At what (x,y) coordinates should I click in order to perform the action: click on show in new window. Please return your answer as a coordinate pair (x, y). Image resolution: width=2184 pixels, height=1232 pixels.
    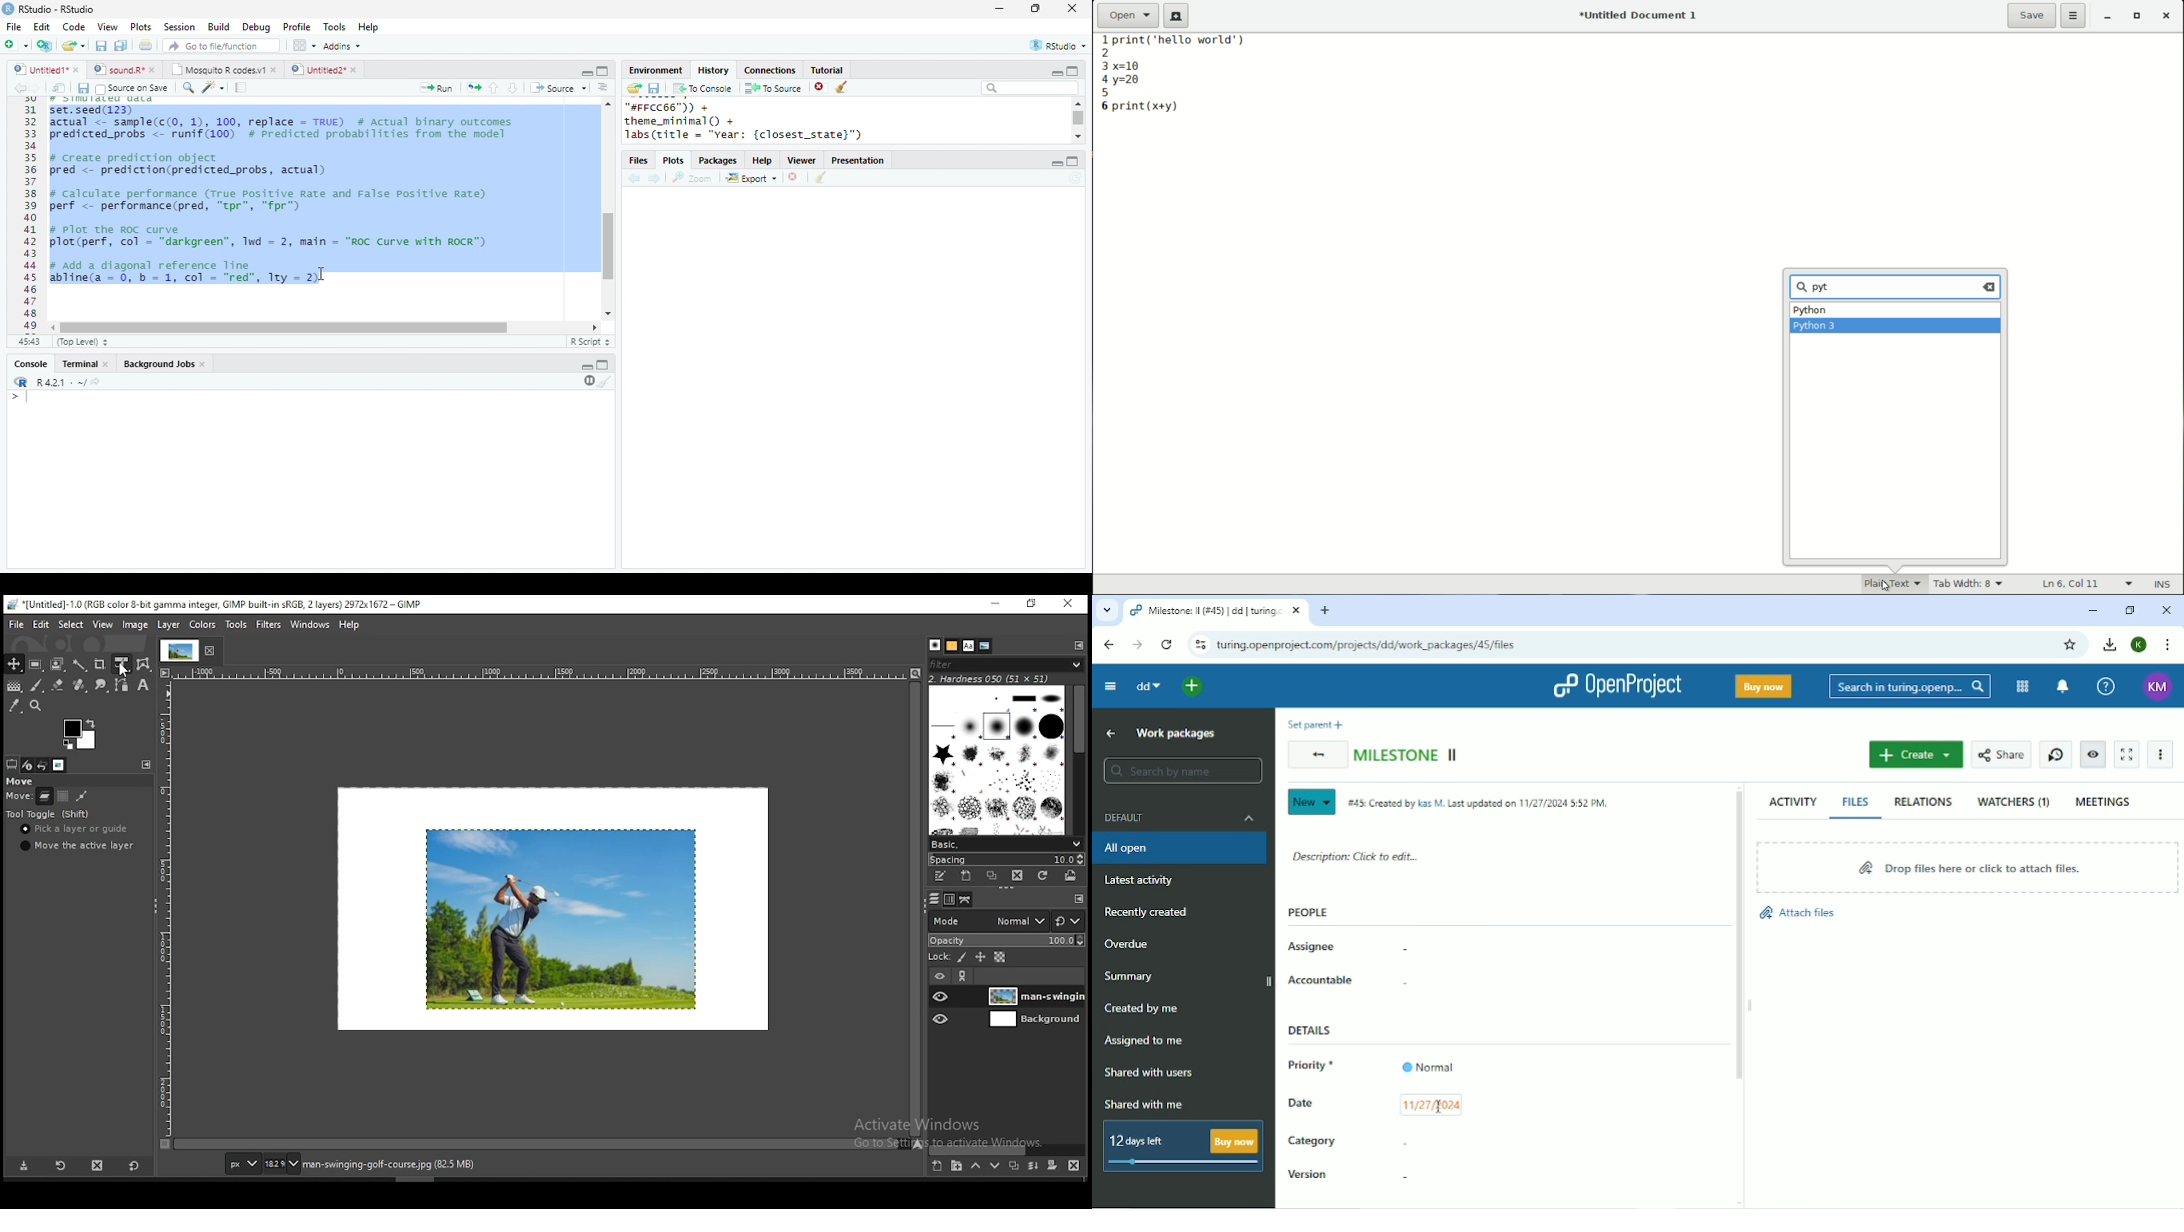
    Looking at the image, I should click on (60, 88).